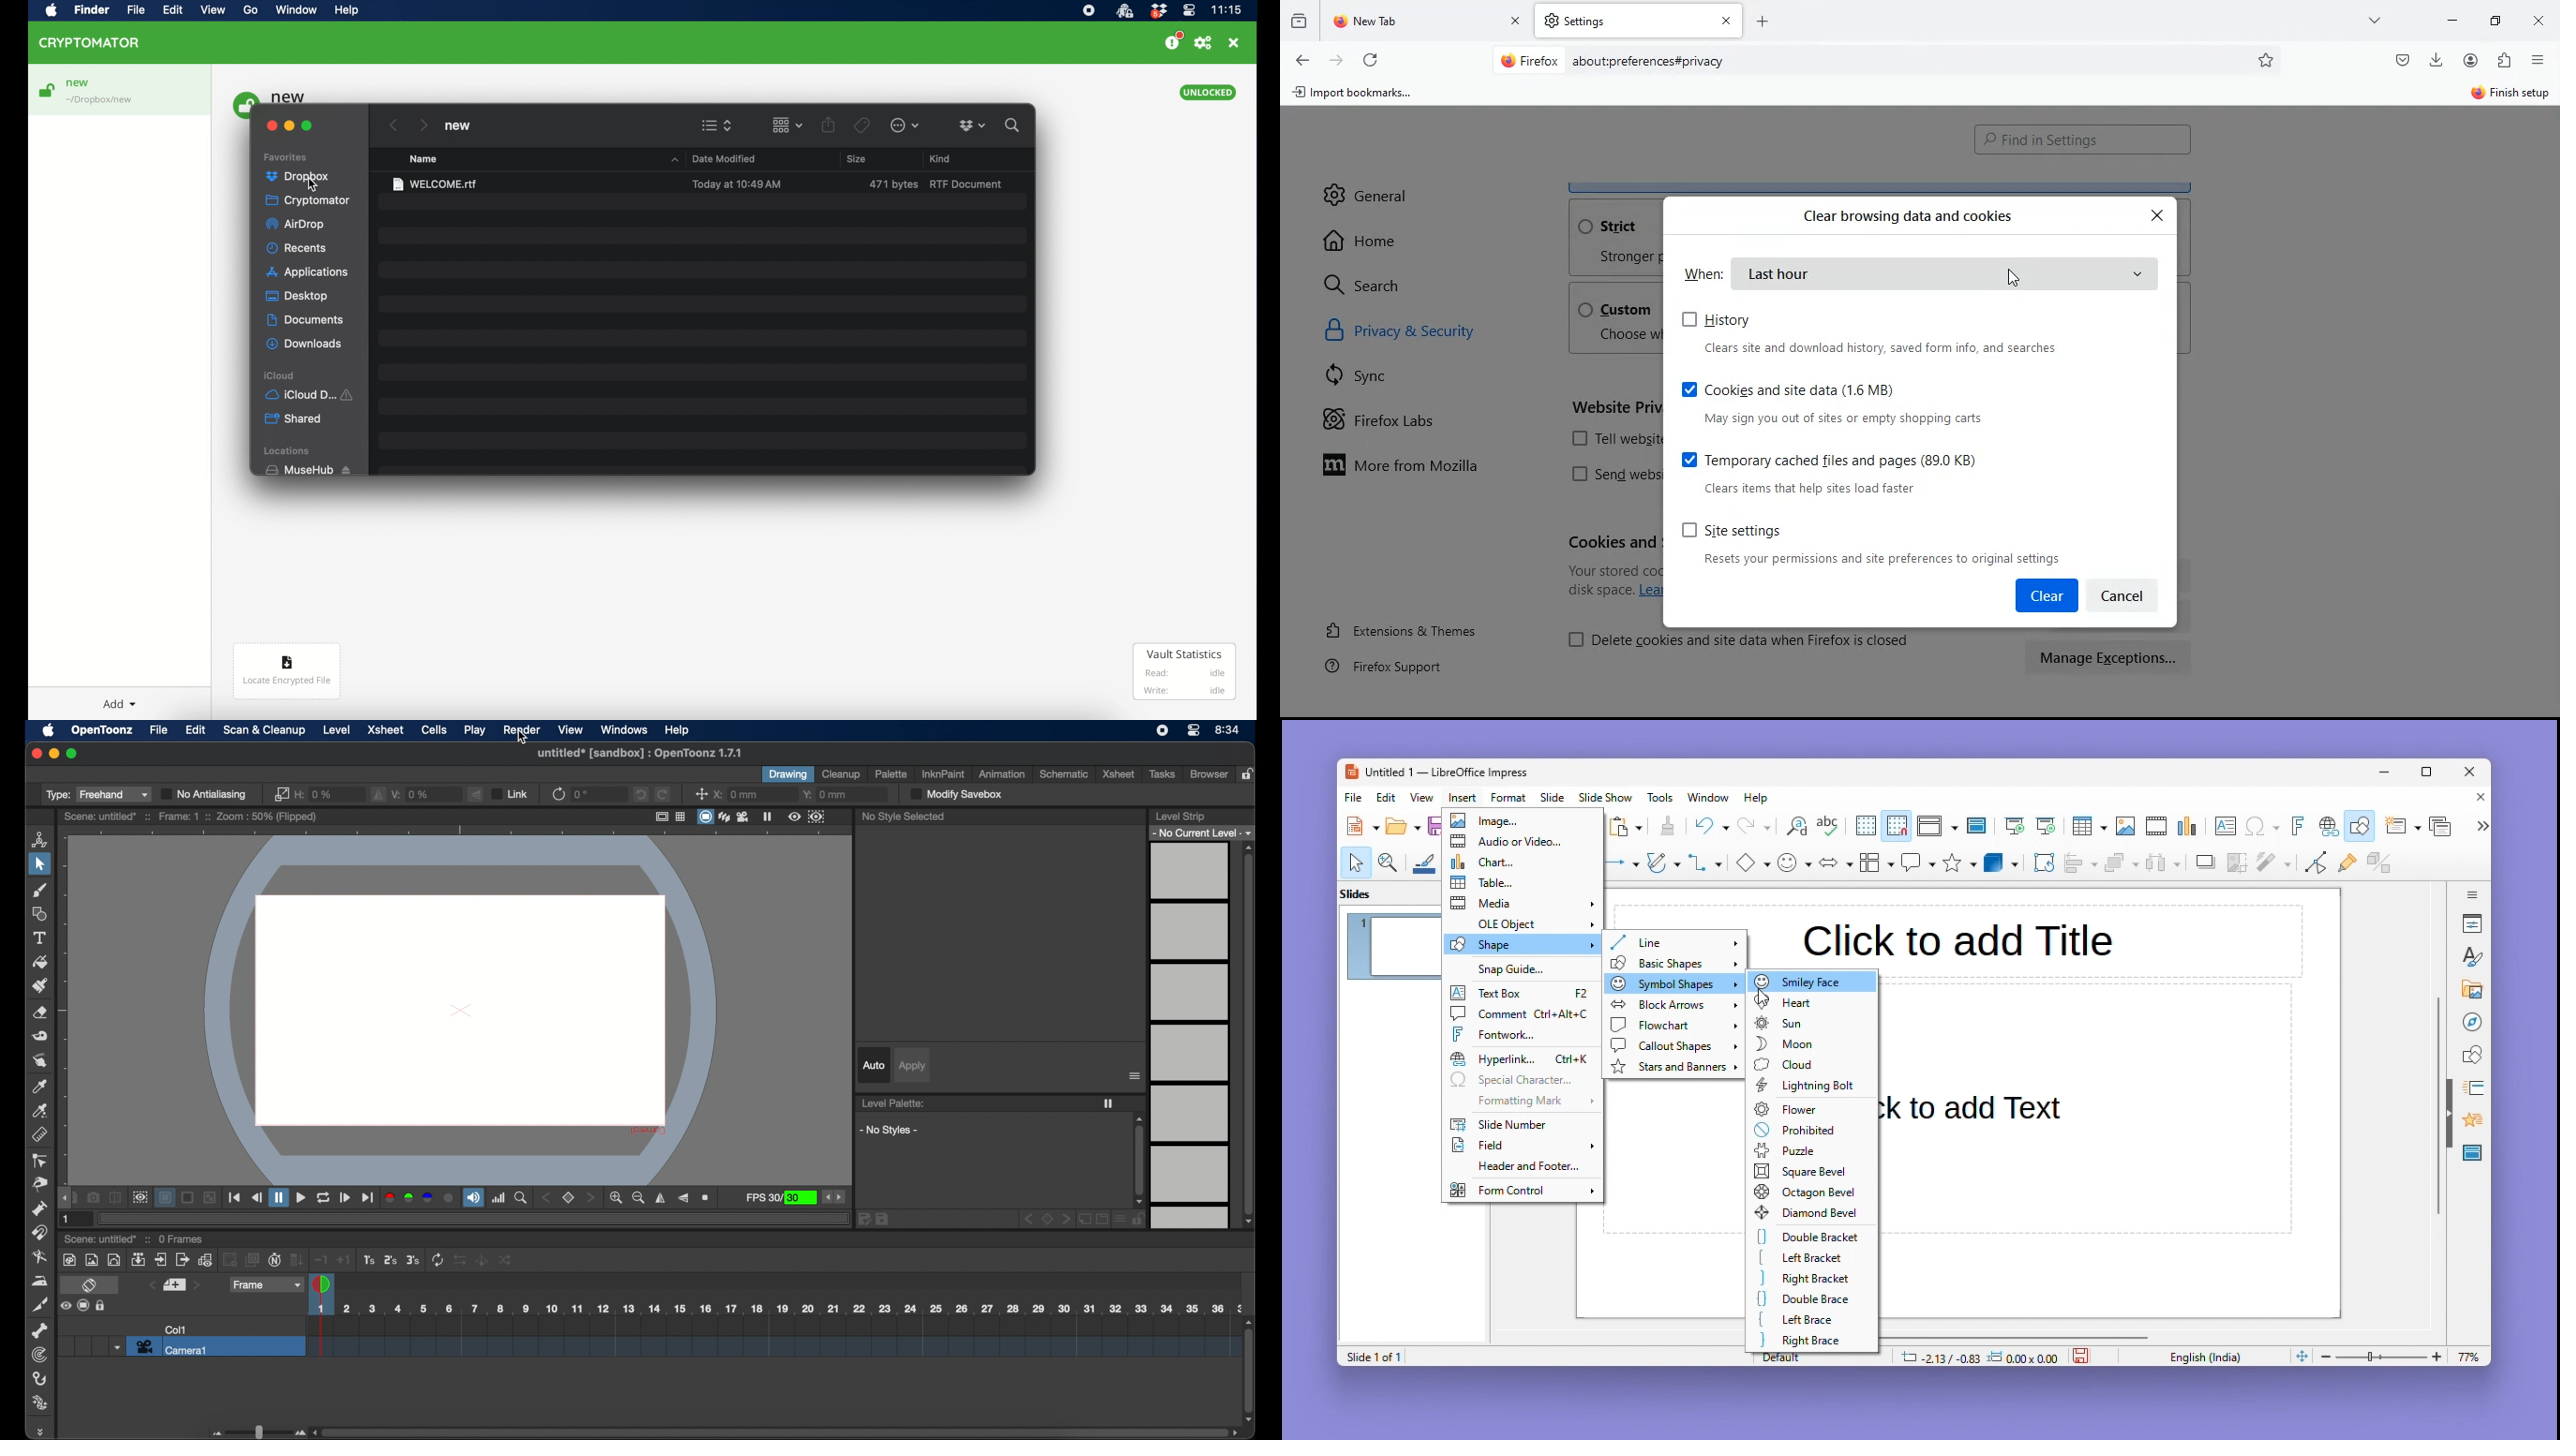 The image size is (2576, 1456). What do you see at coordinates (1367, 188) in the screenshot?
I see `general` at bounding box center [1367, 188].